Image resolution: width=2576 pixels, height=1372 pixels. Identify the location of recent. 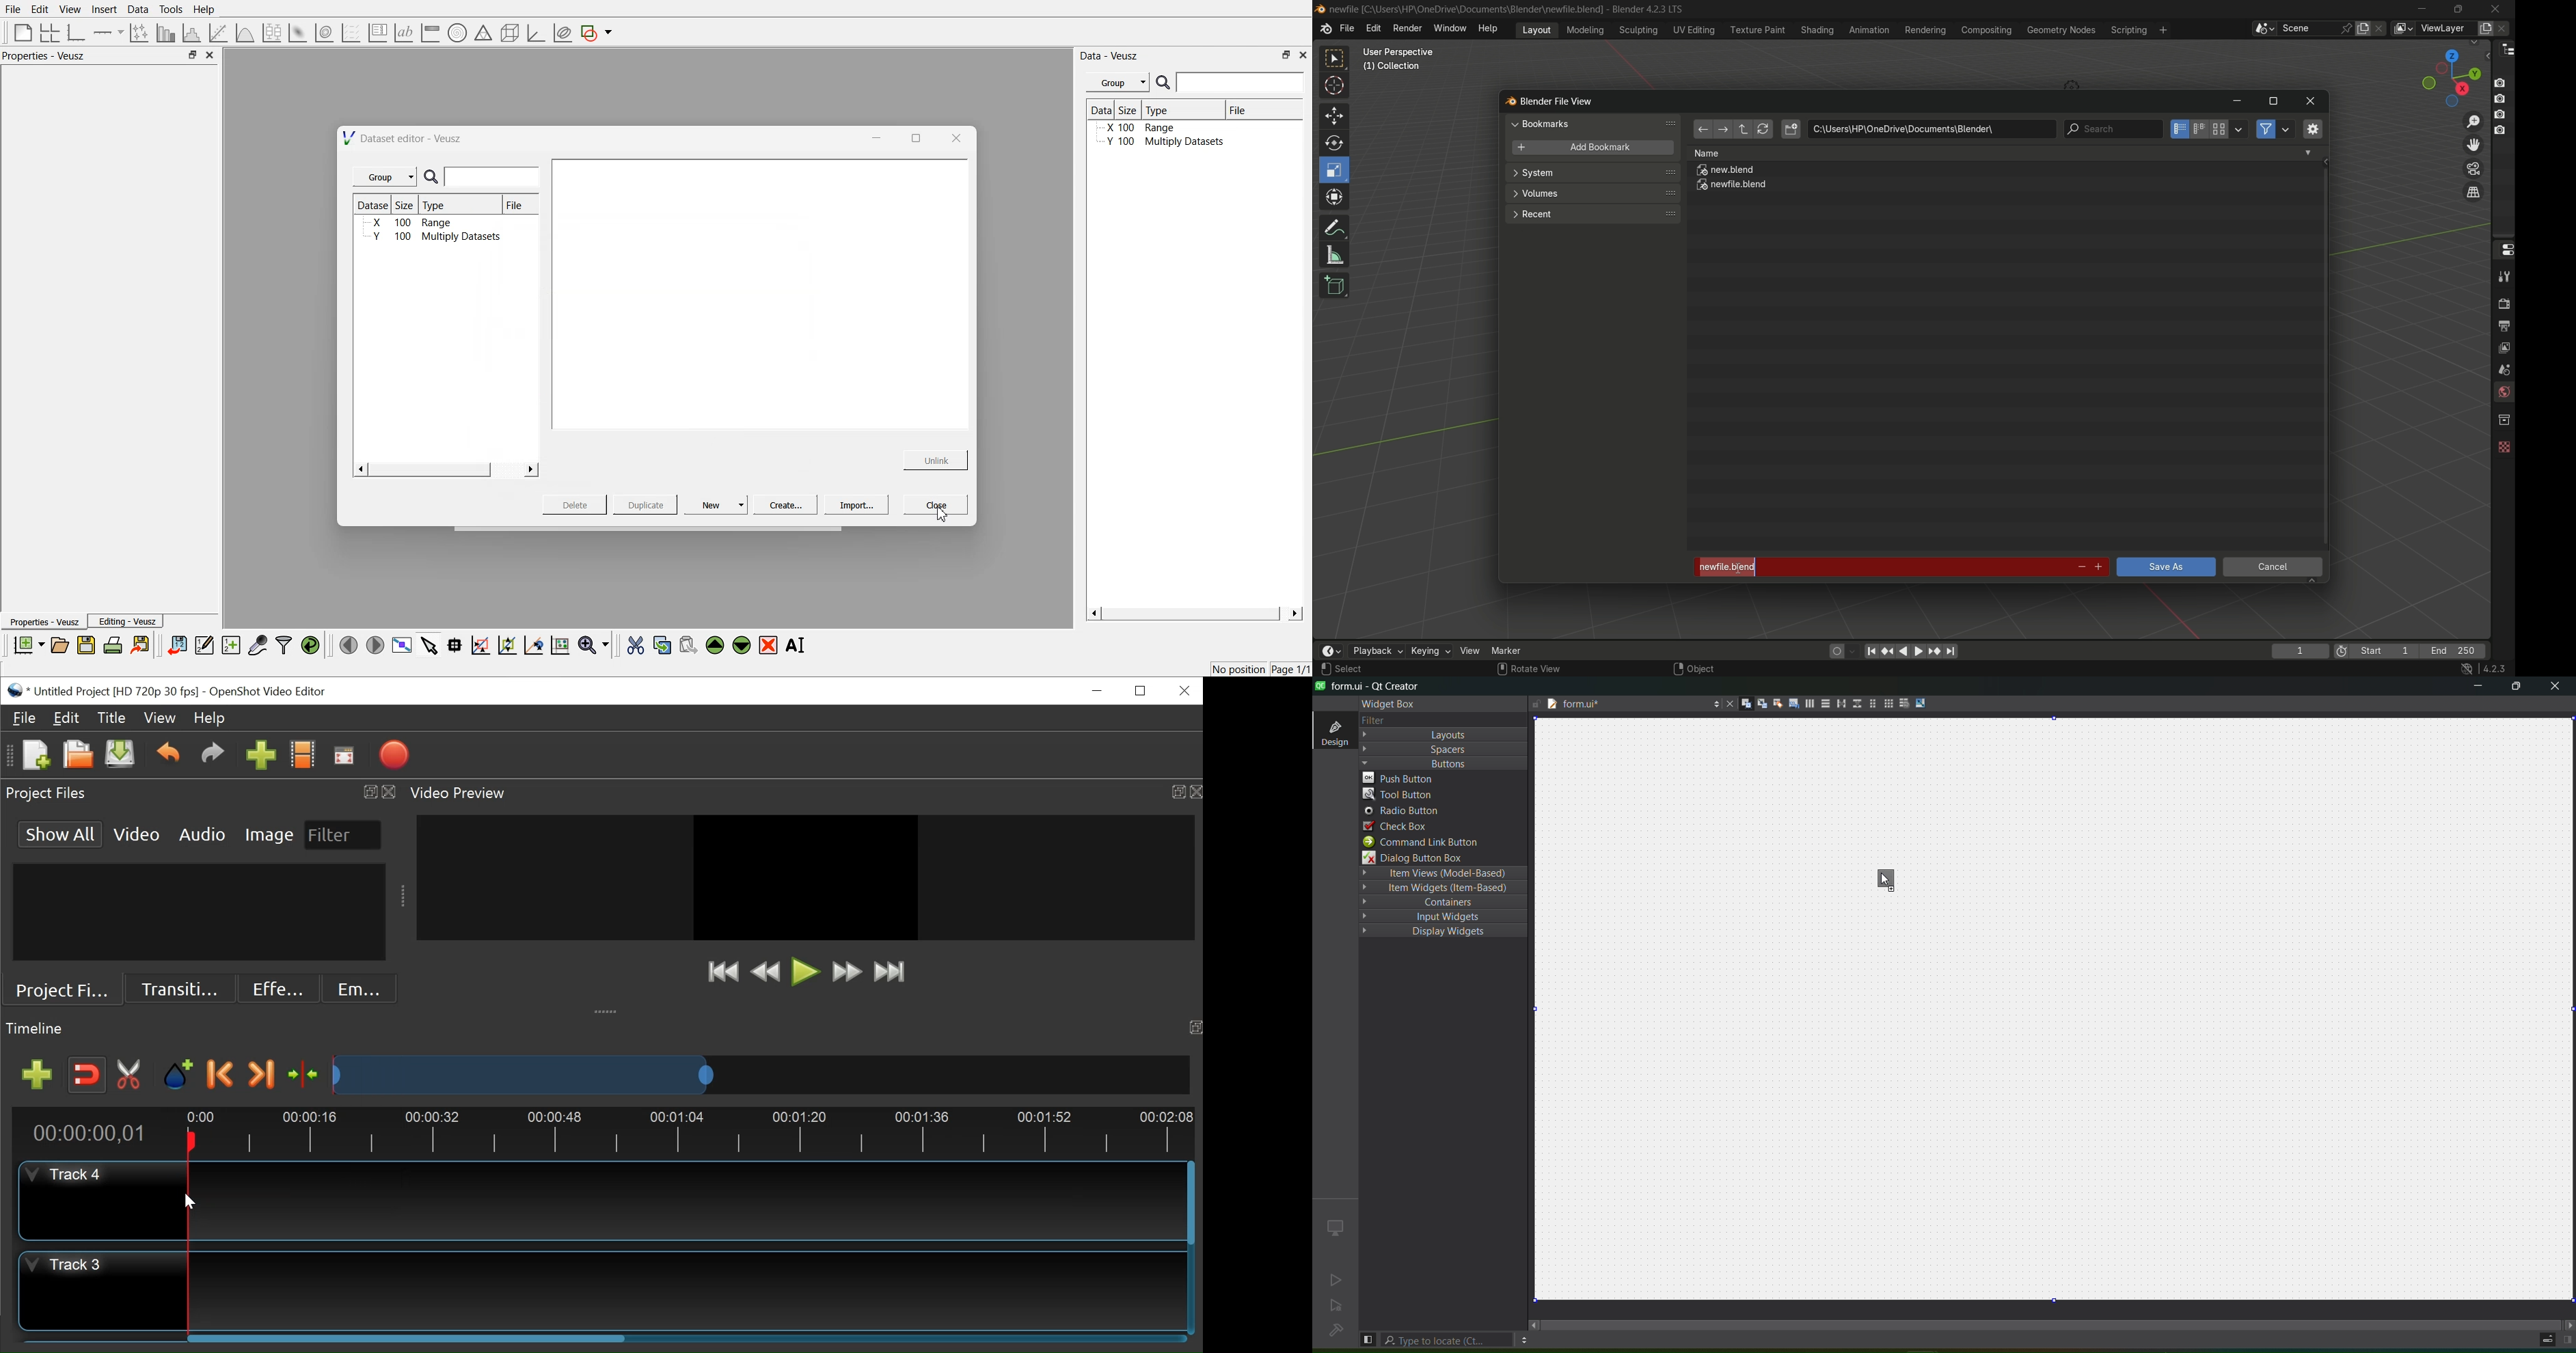
(1591, 213).